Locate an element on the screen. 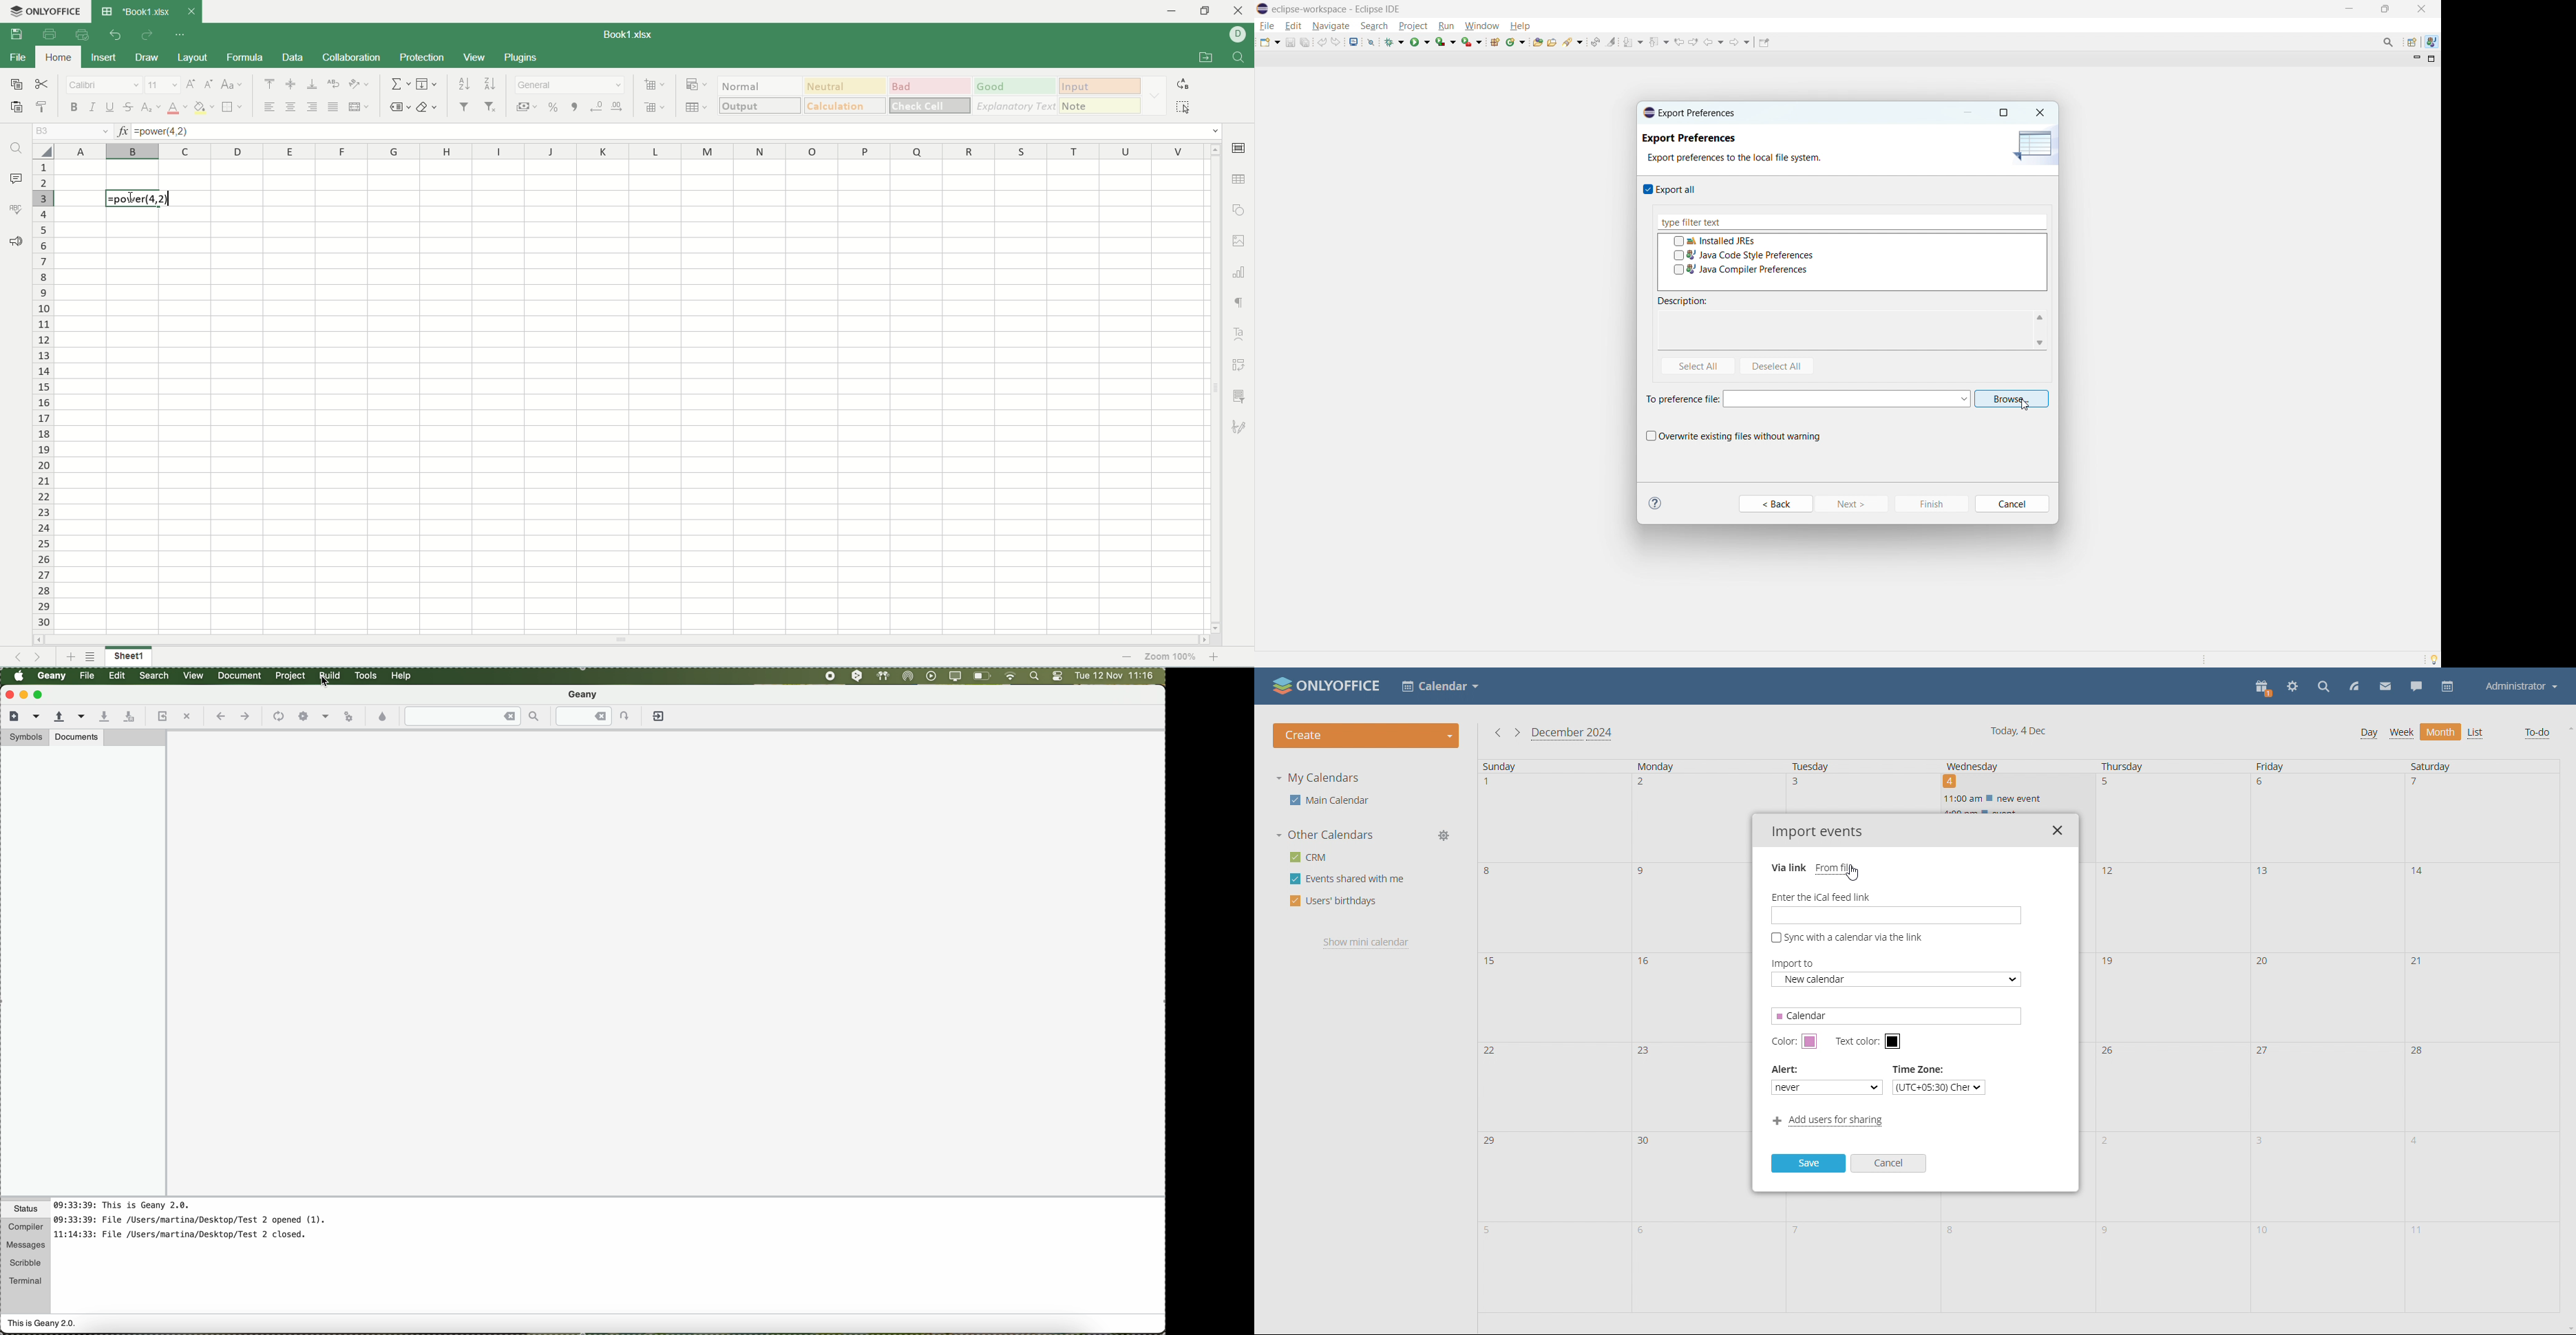  draw is located at coordinates (146, 57).